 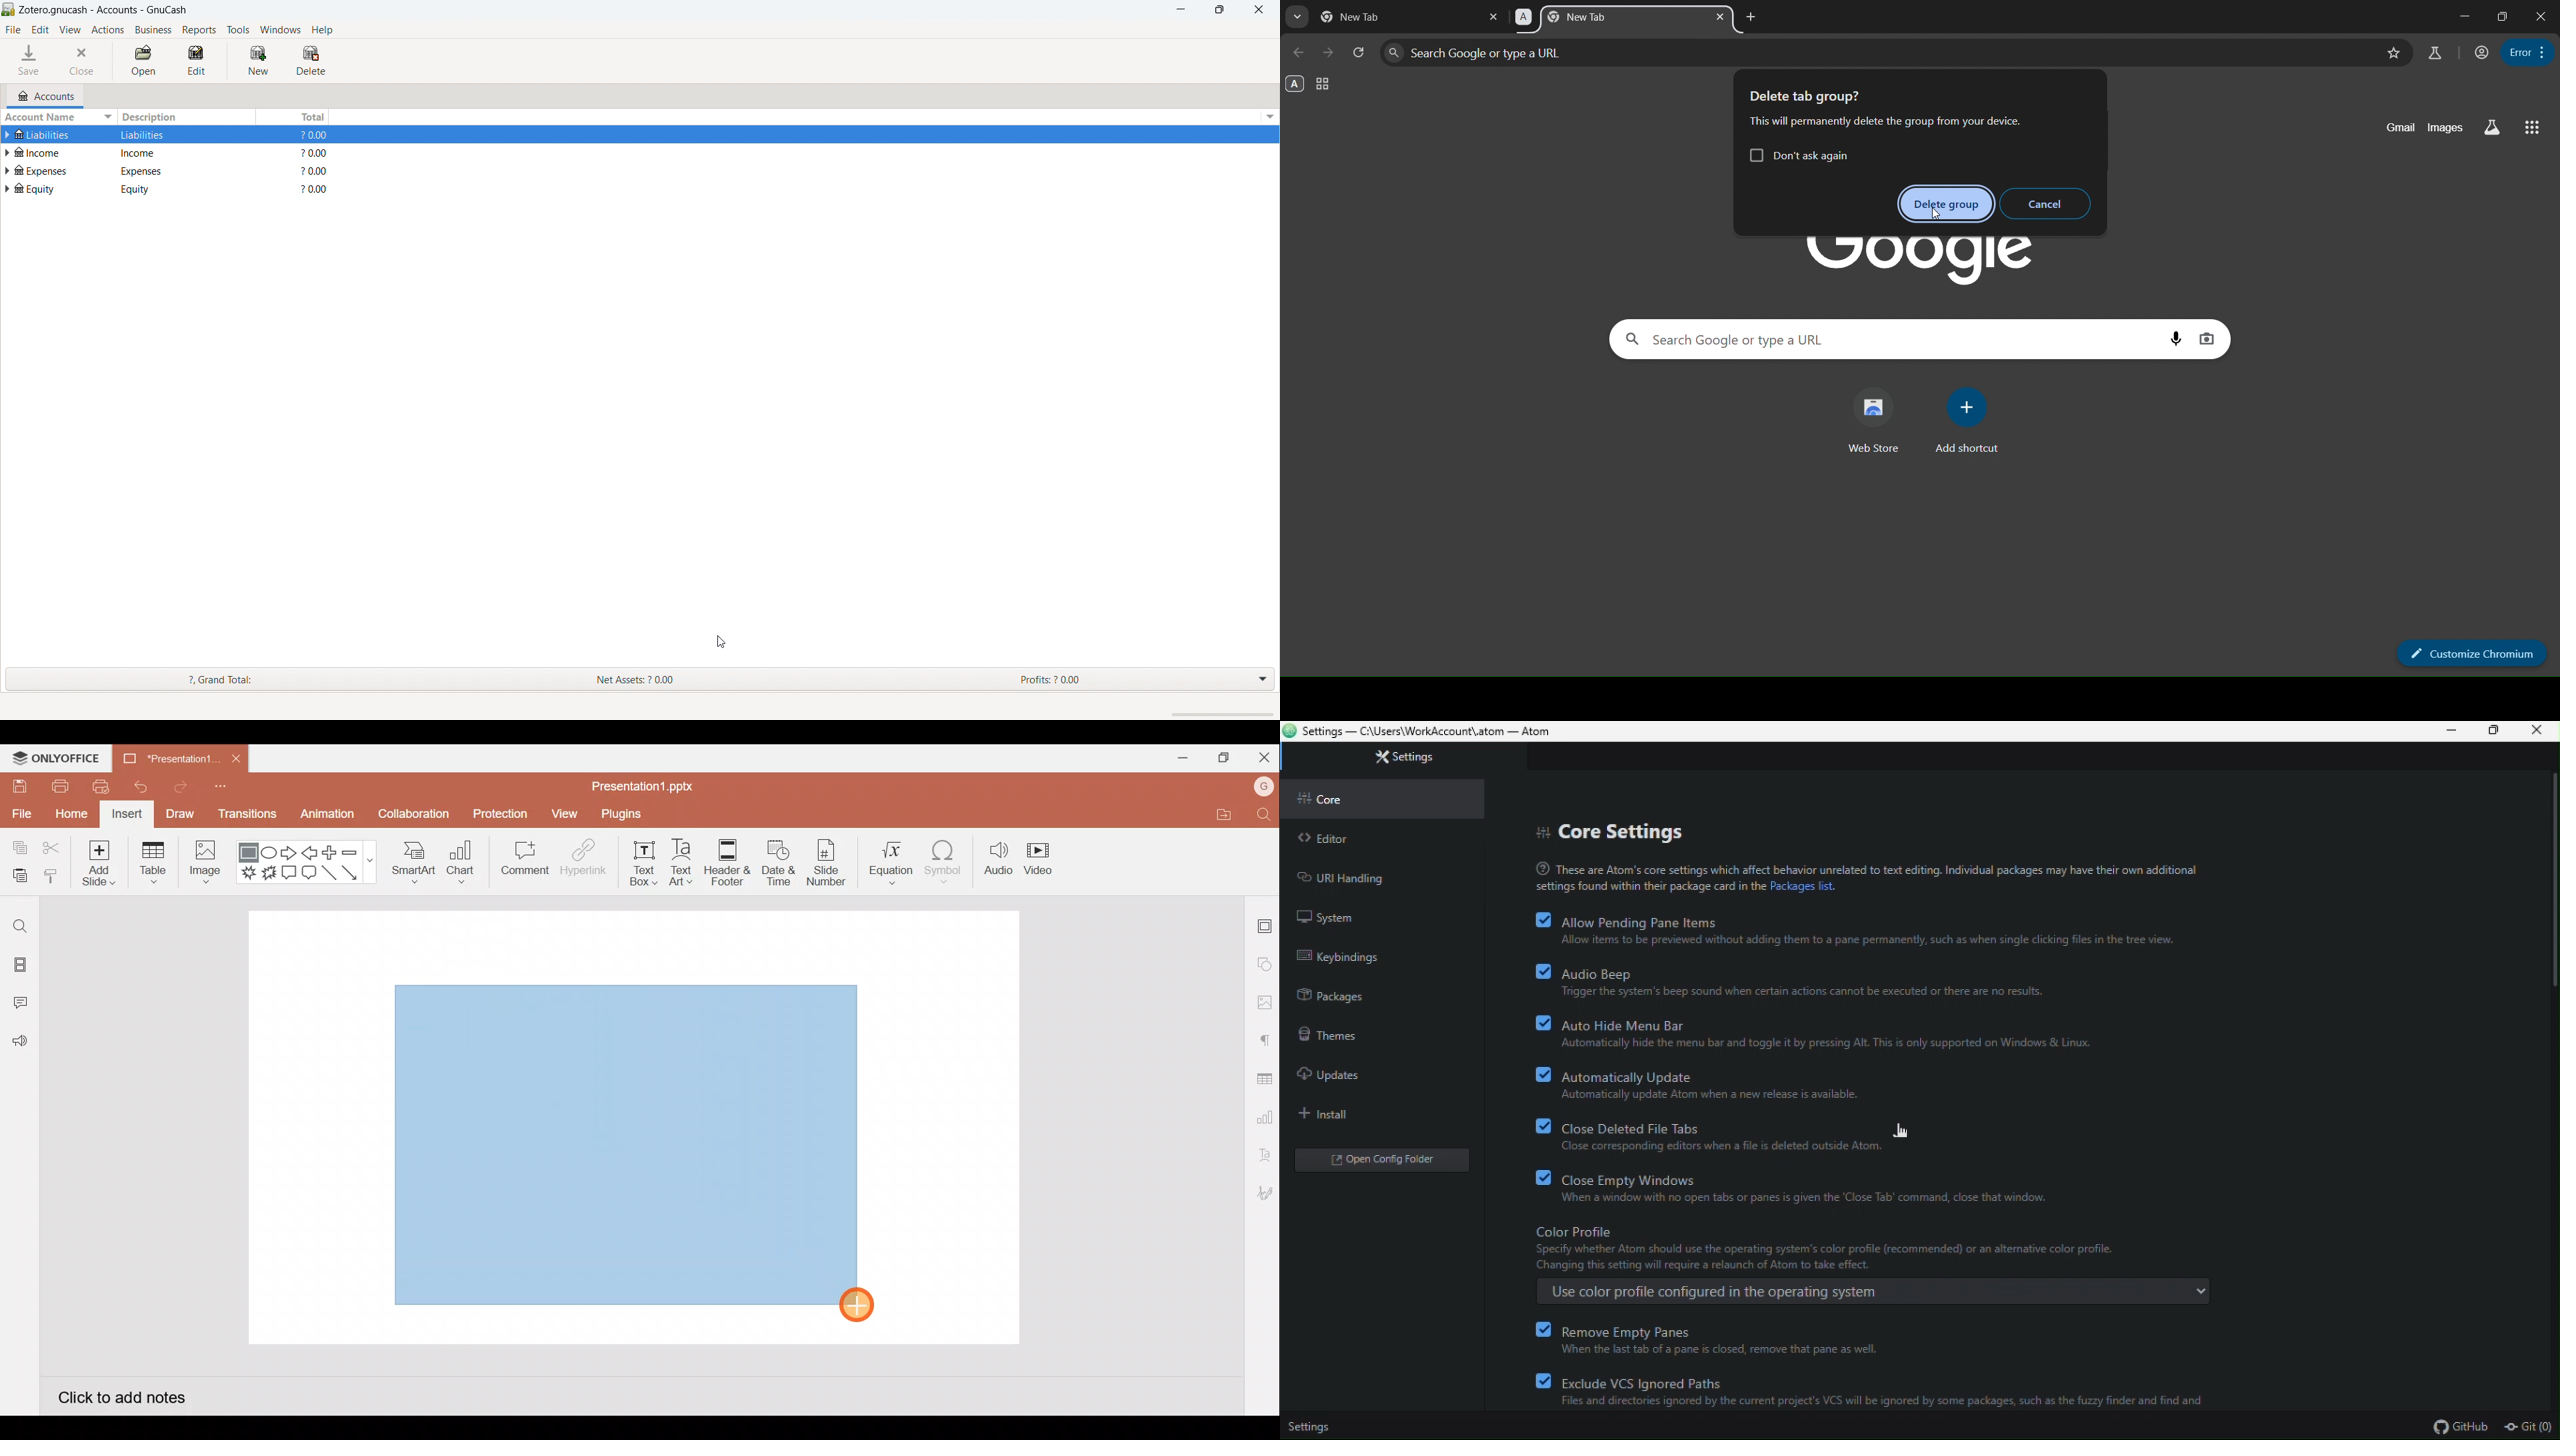 I want to click on Slides, so click(x=19, y=967).